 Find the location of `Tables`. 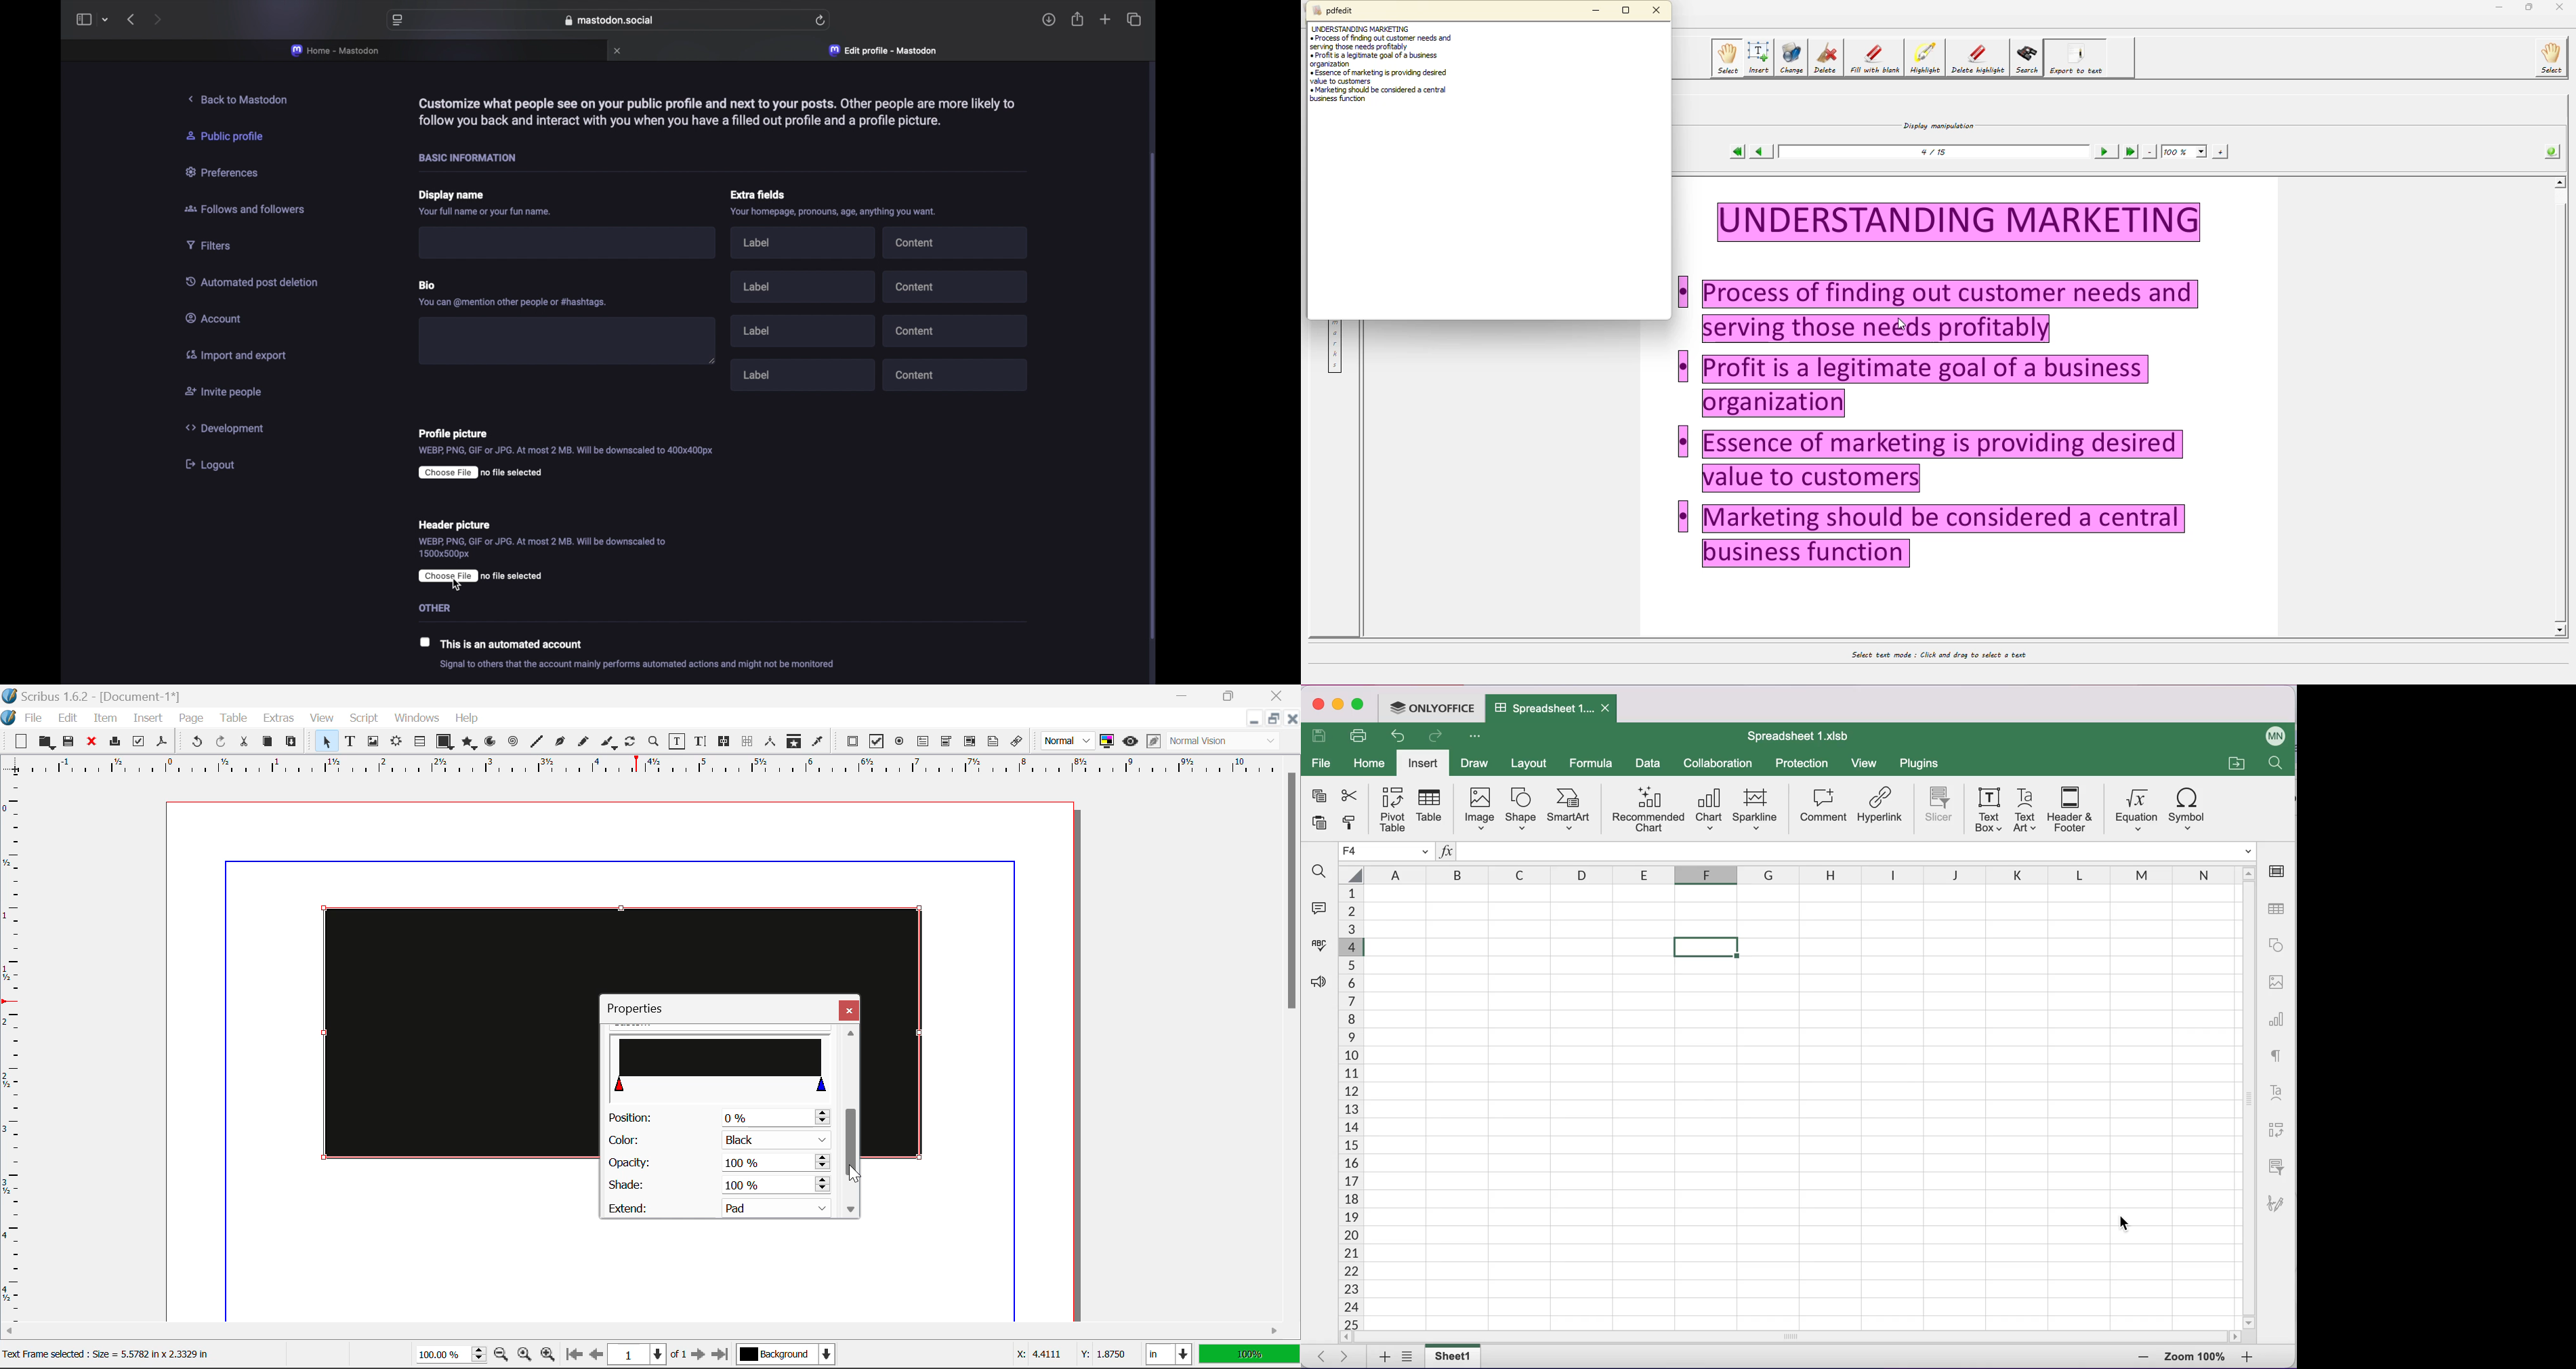

Tables is located at coordinates (419, 743).